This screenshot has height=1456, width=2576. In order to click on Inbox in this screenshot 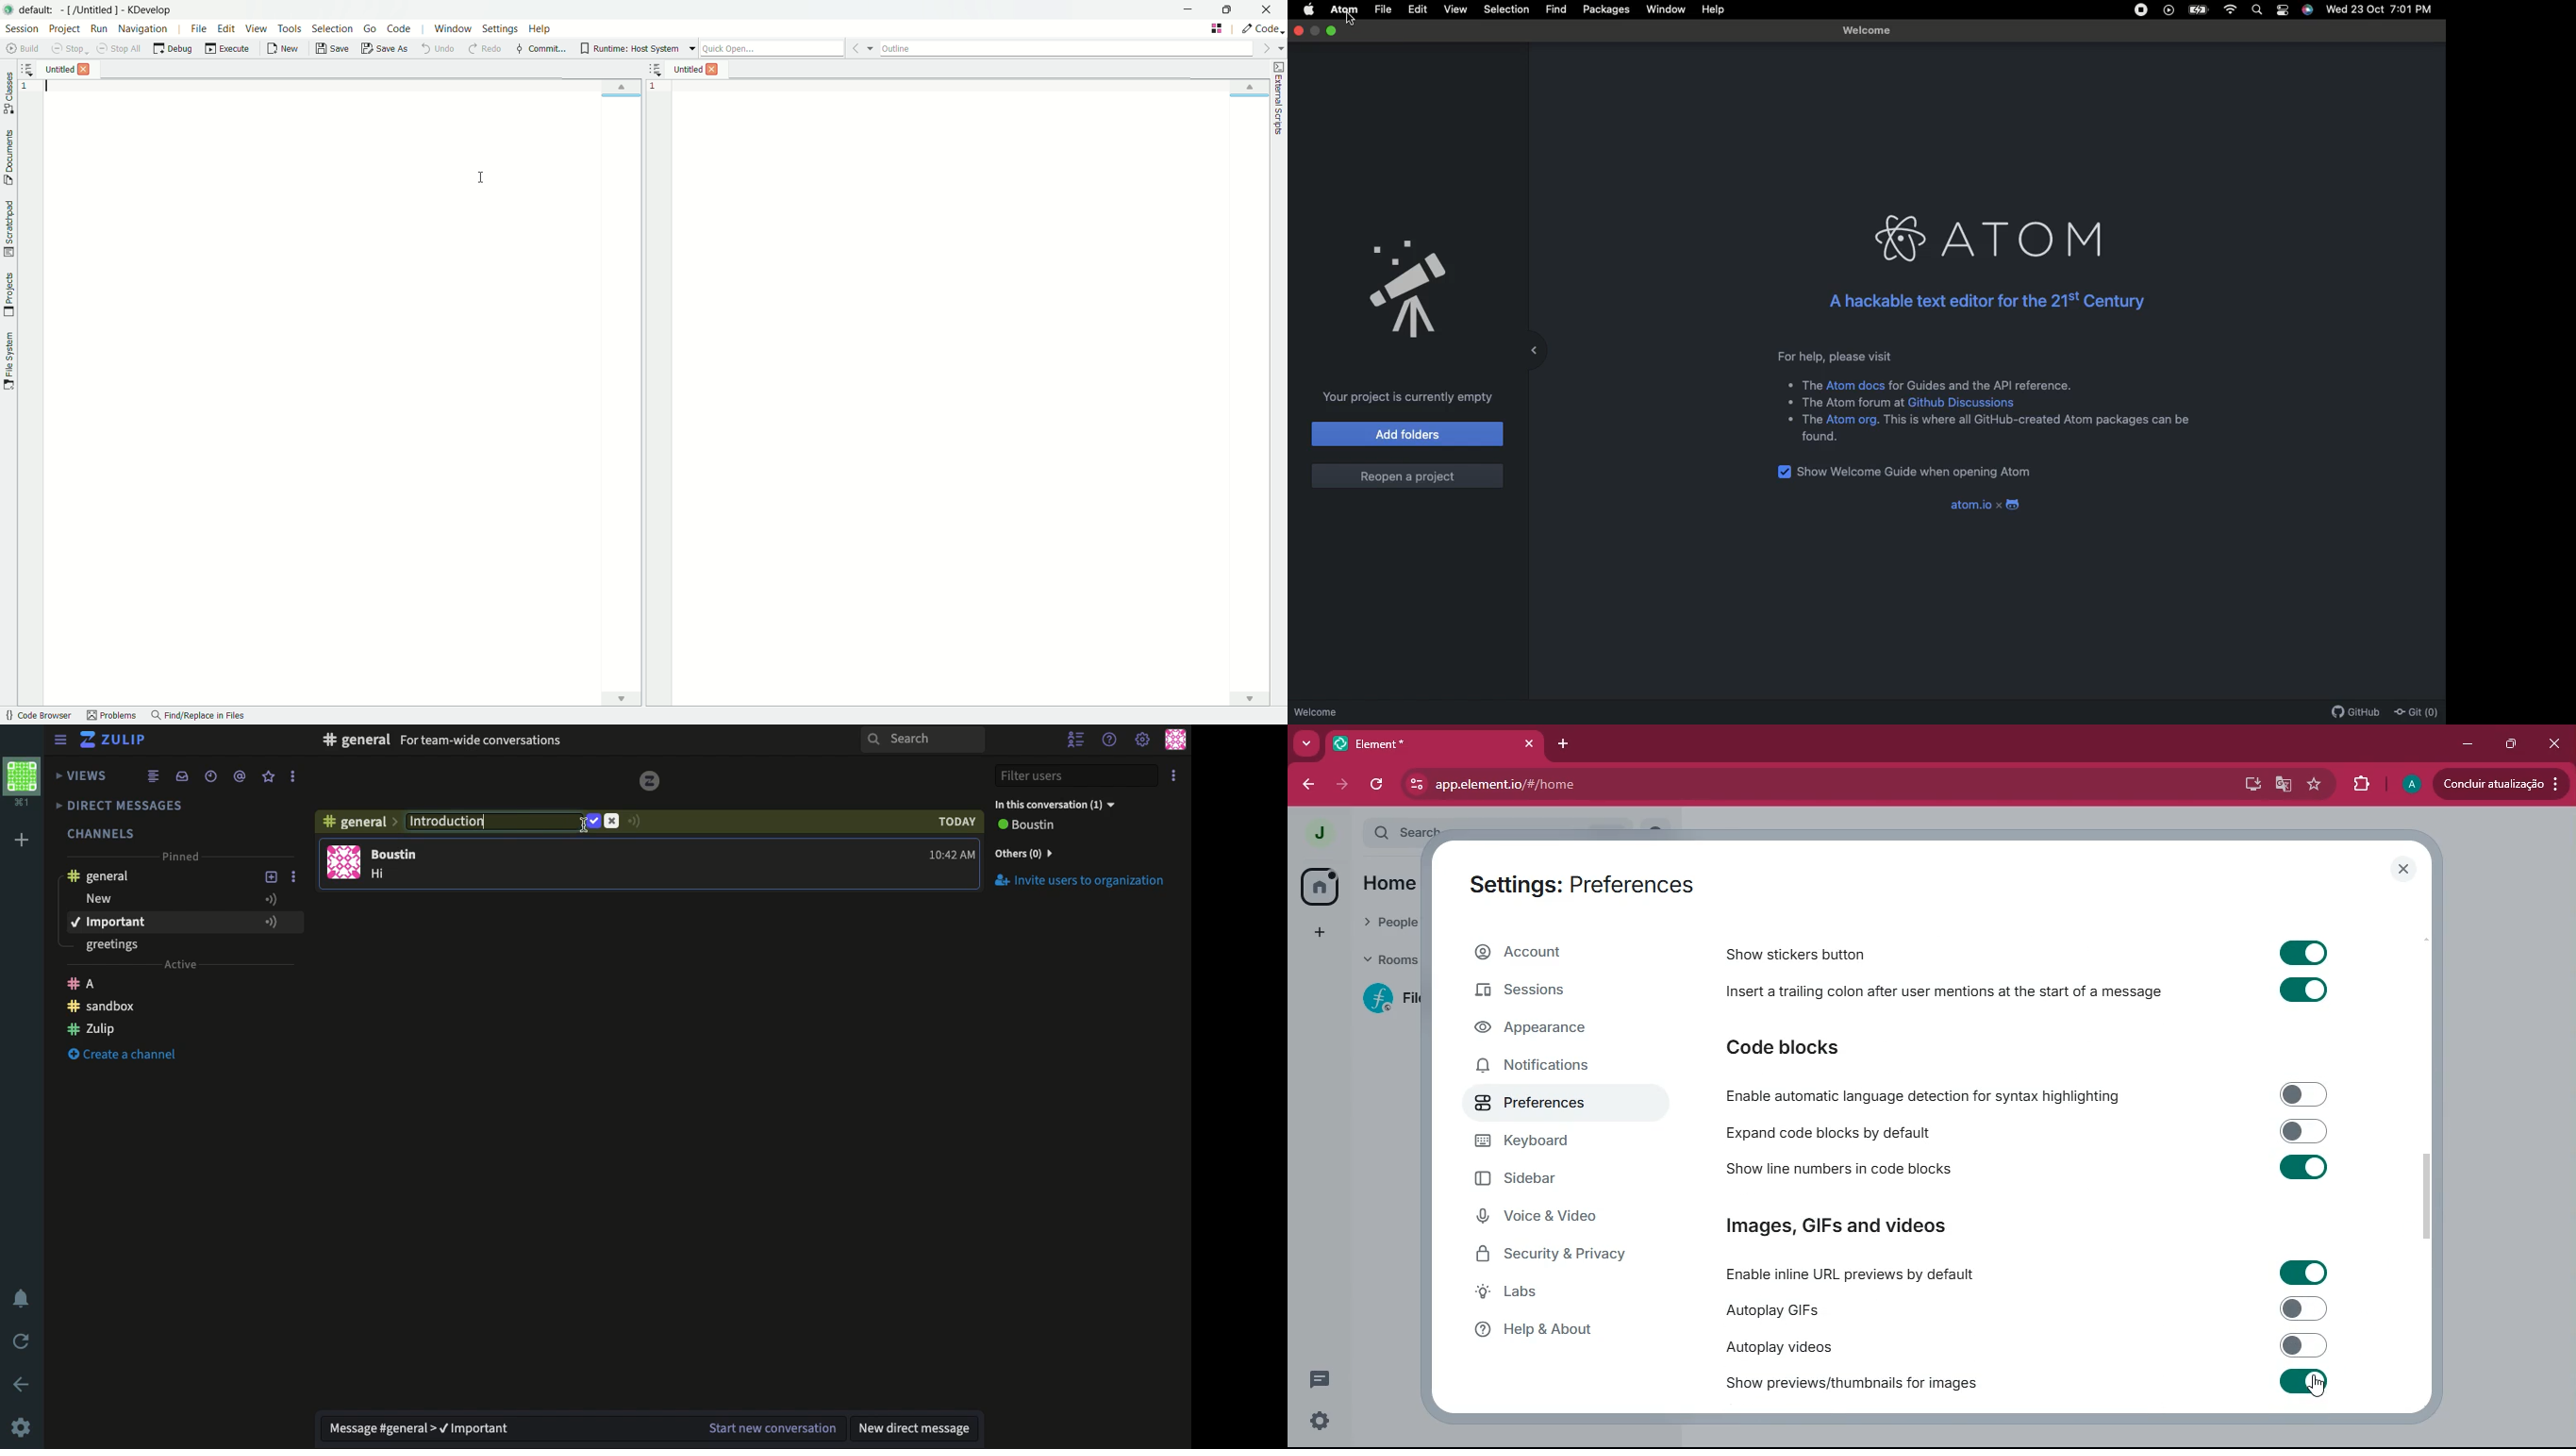, I will do `click(523, 742)`.